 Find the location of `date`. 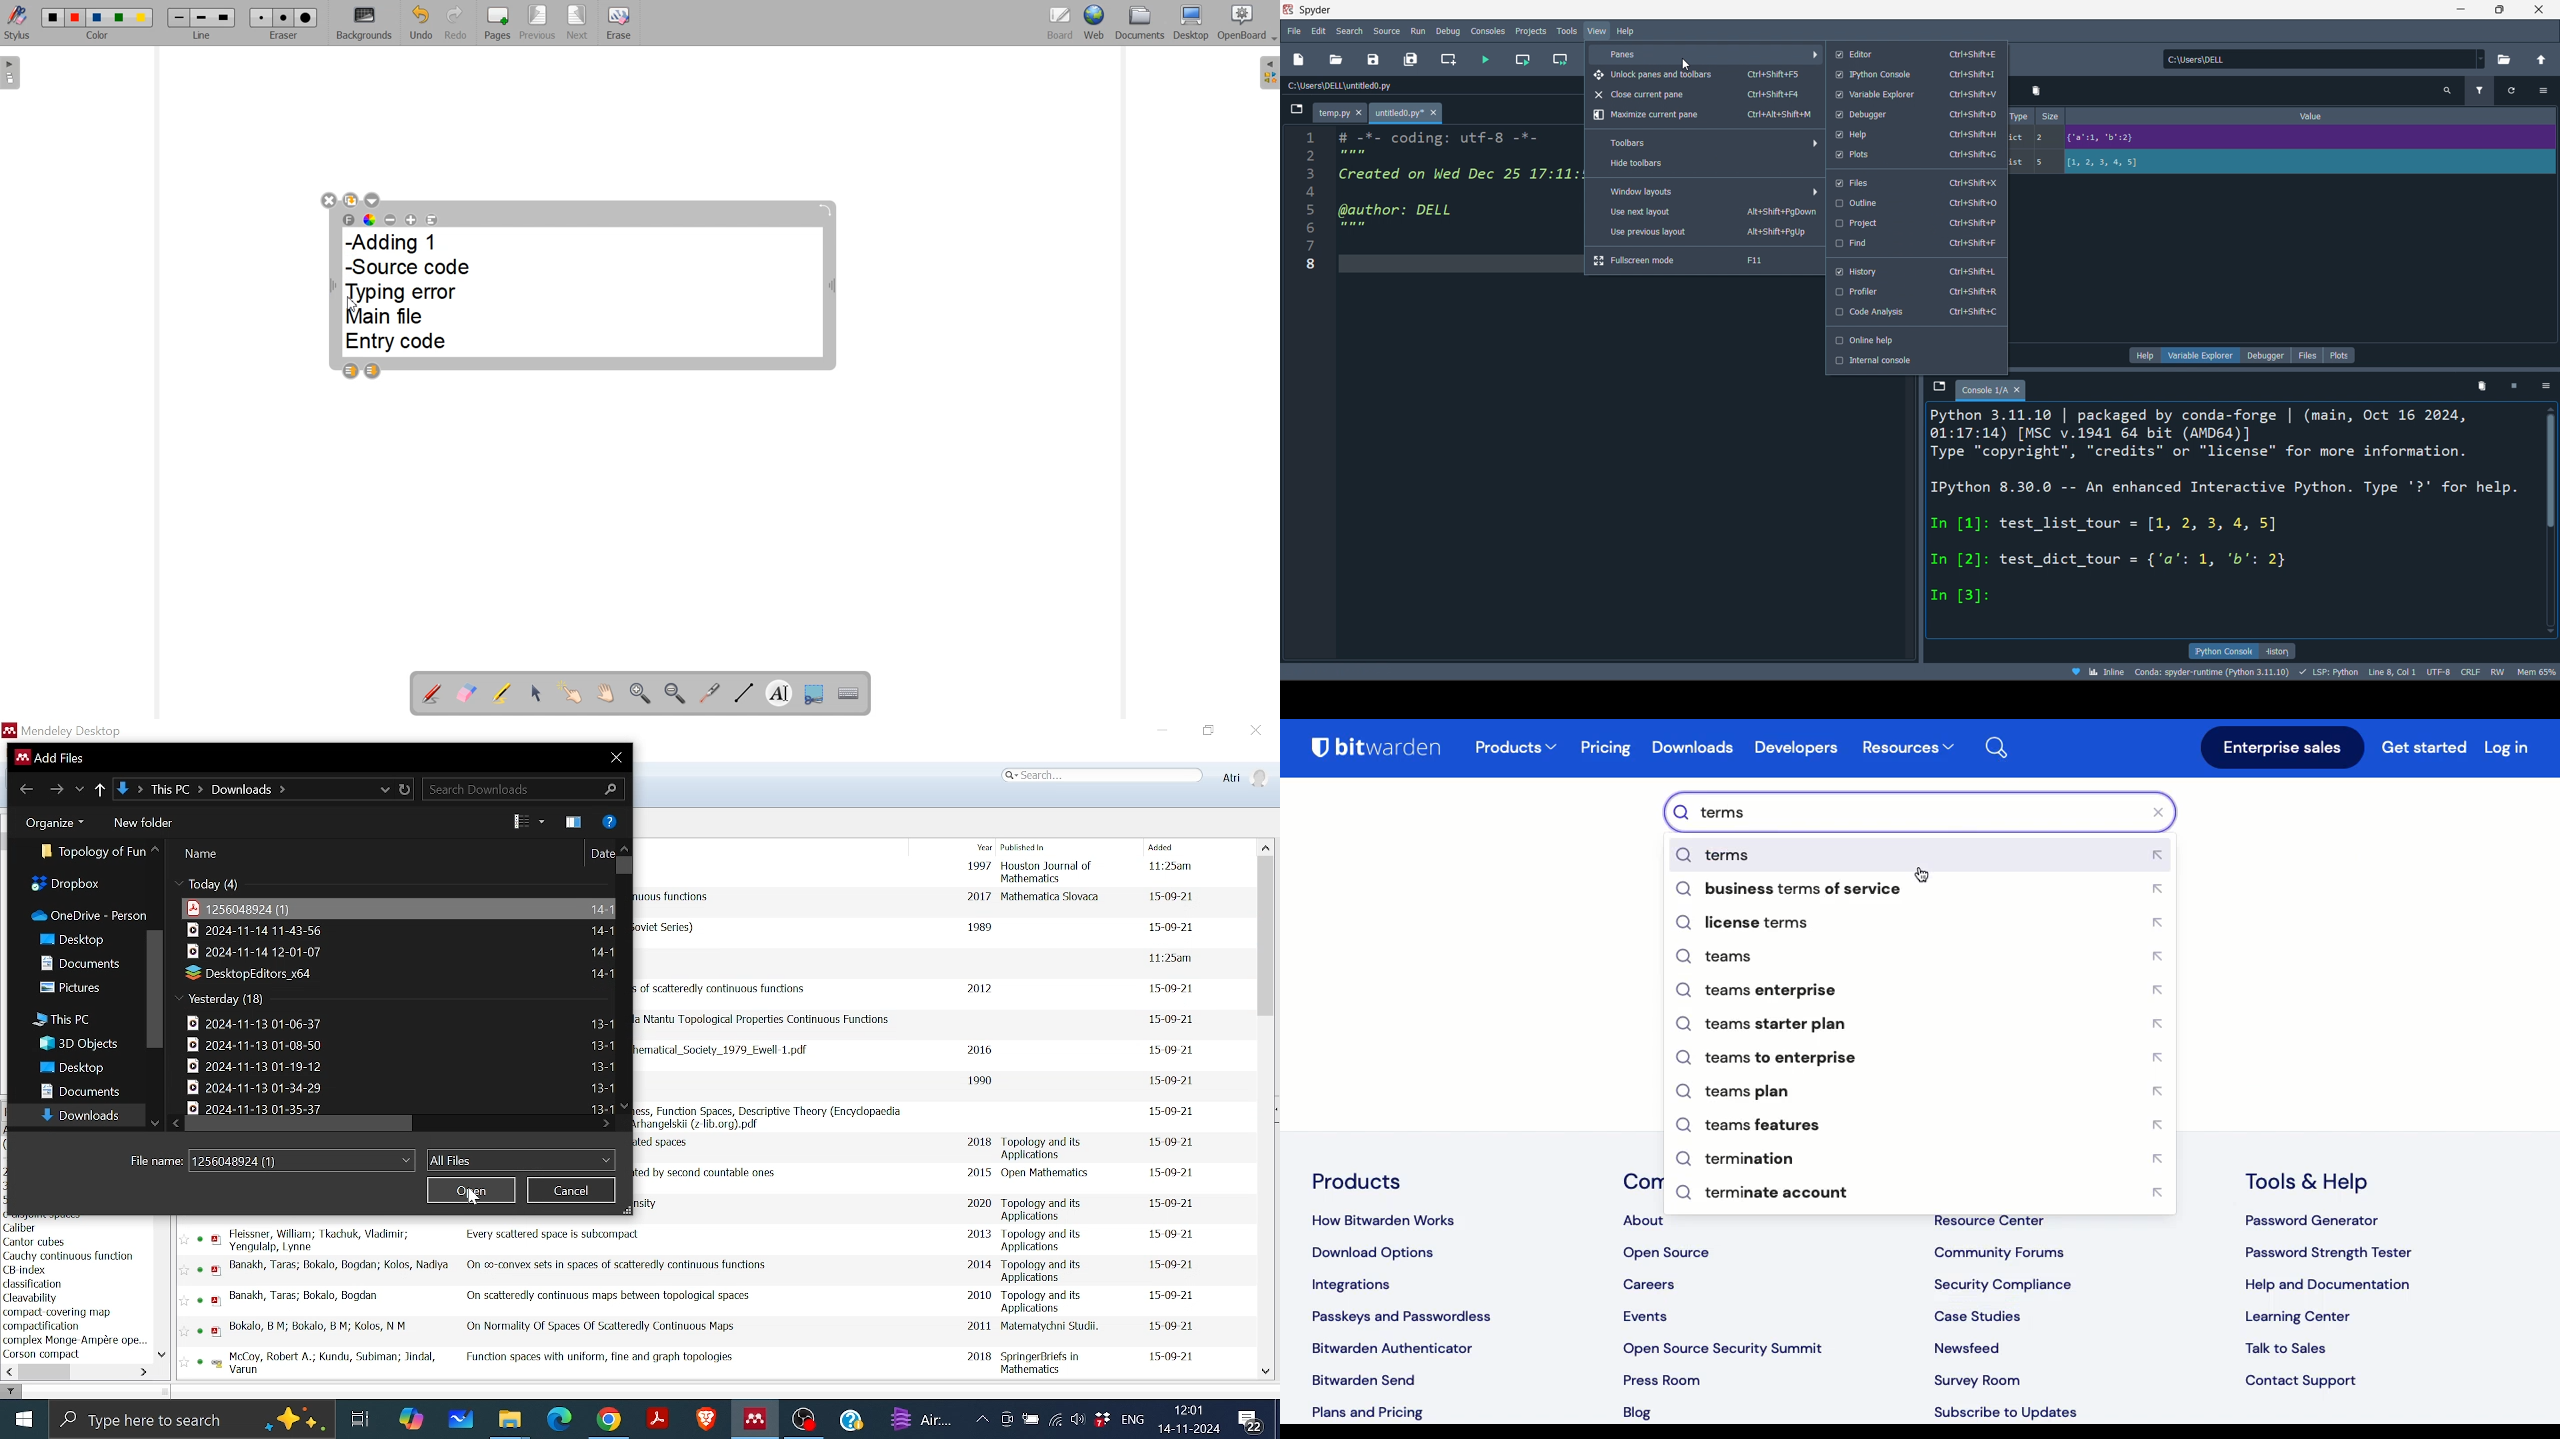

date is located at coordinates (1171, 1173).